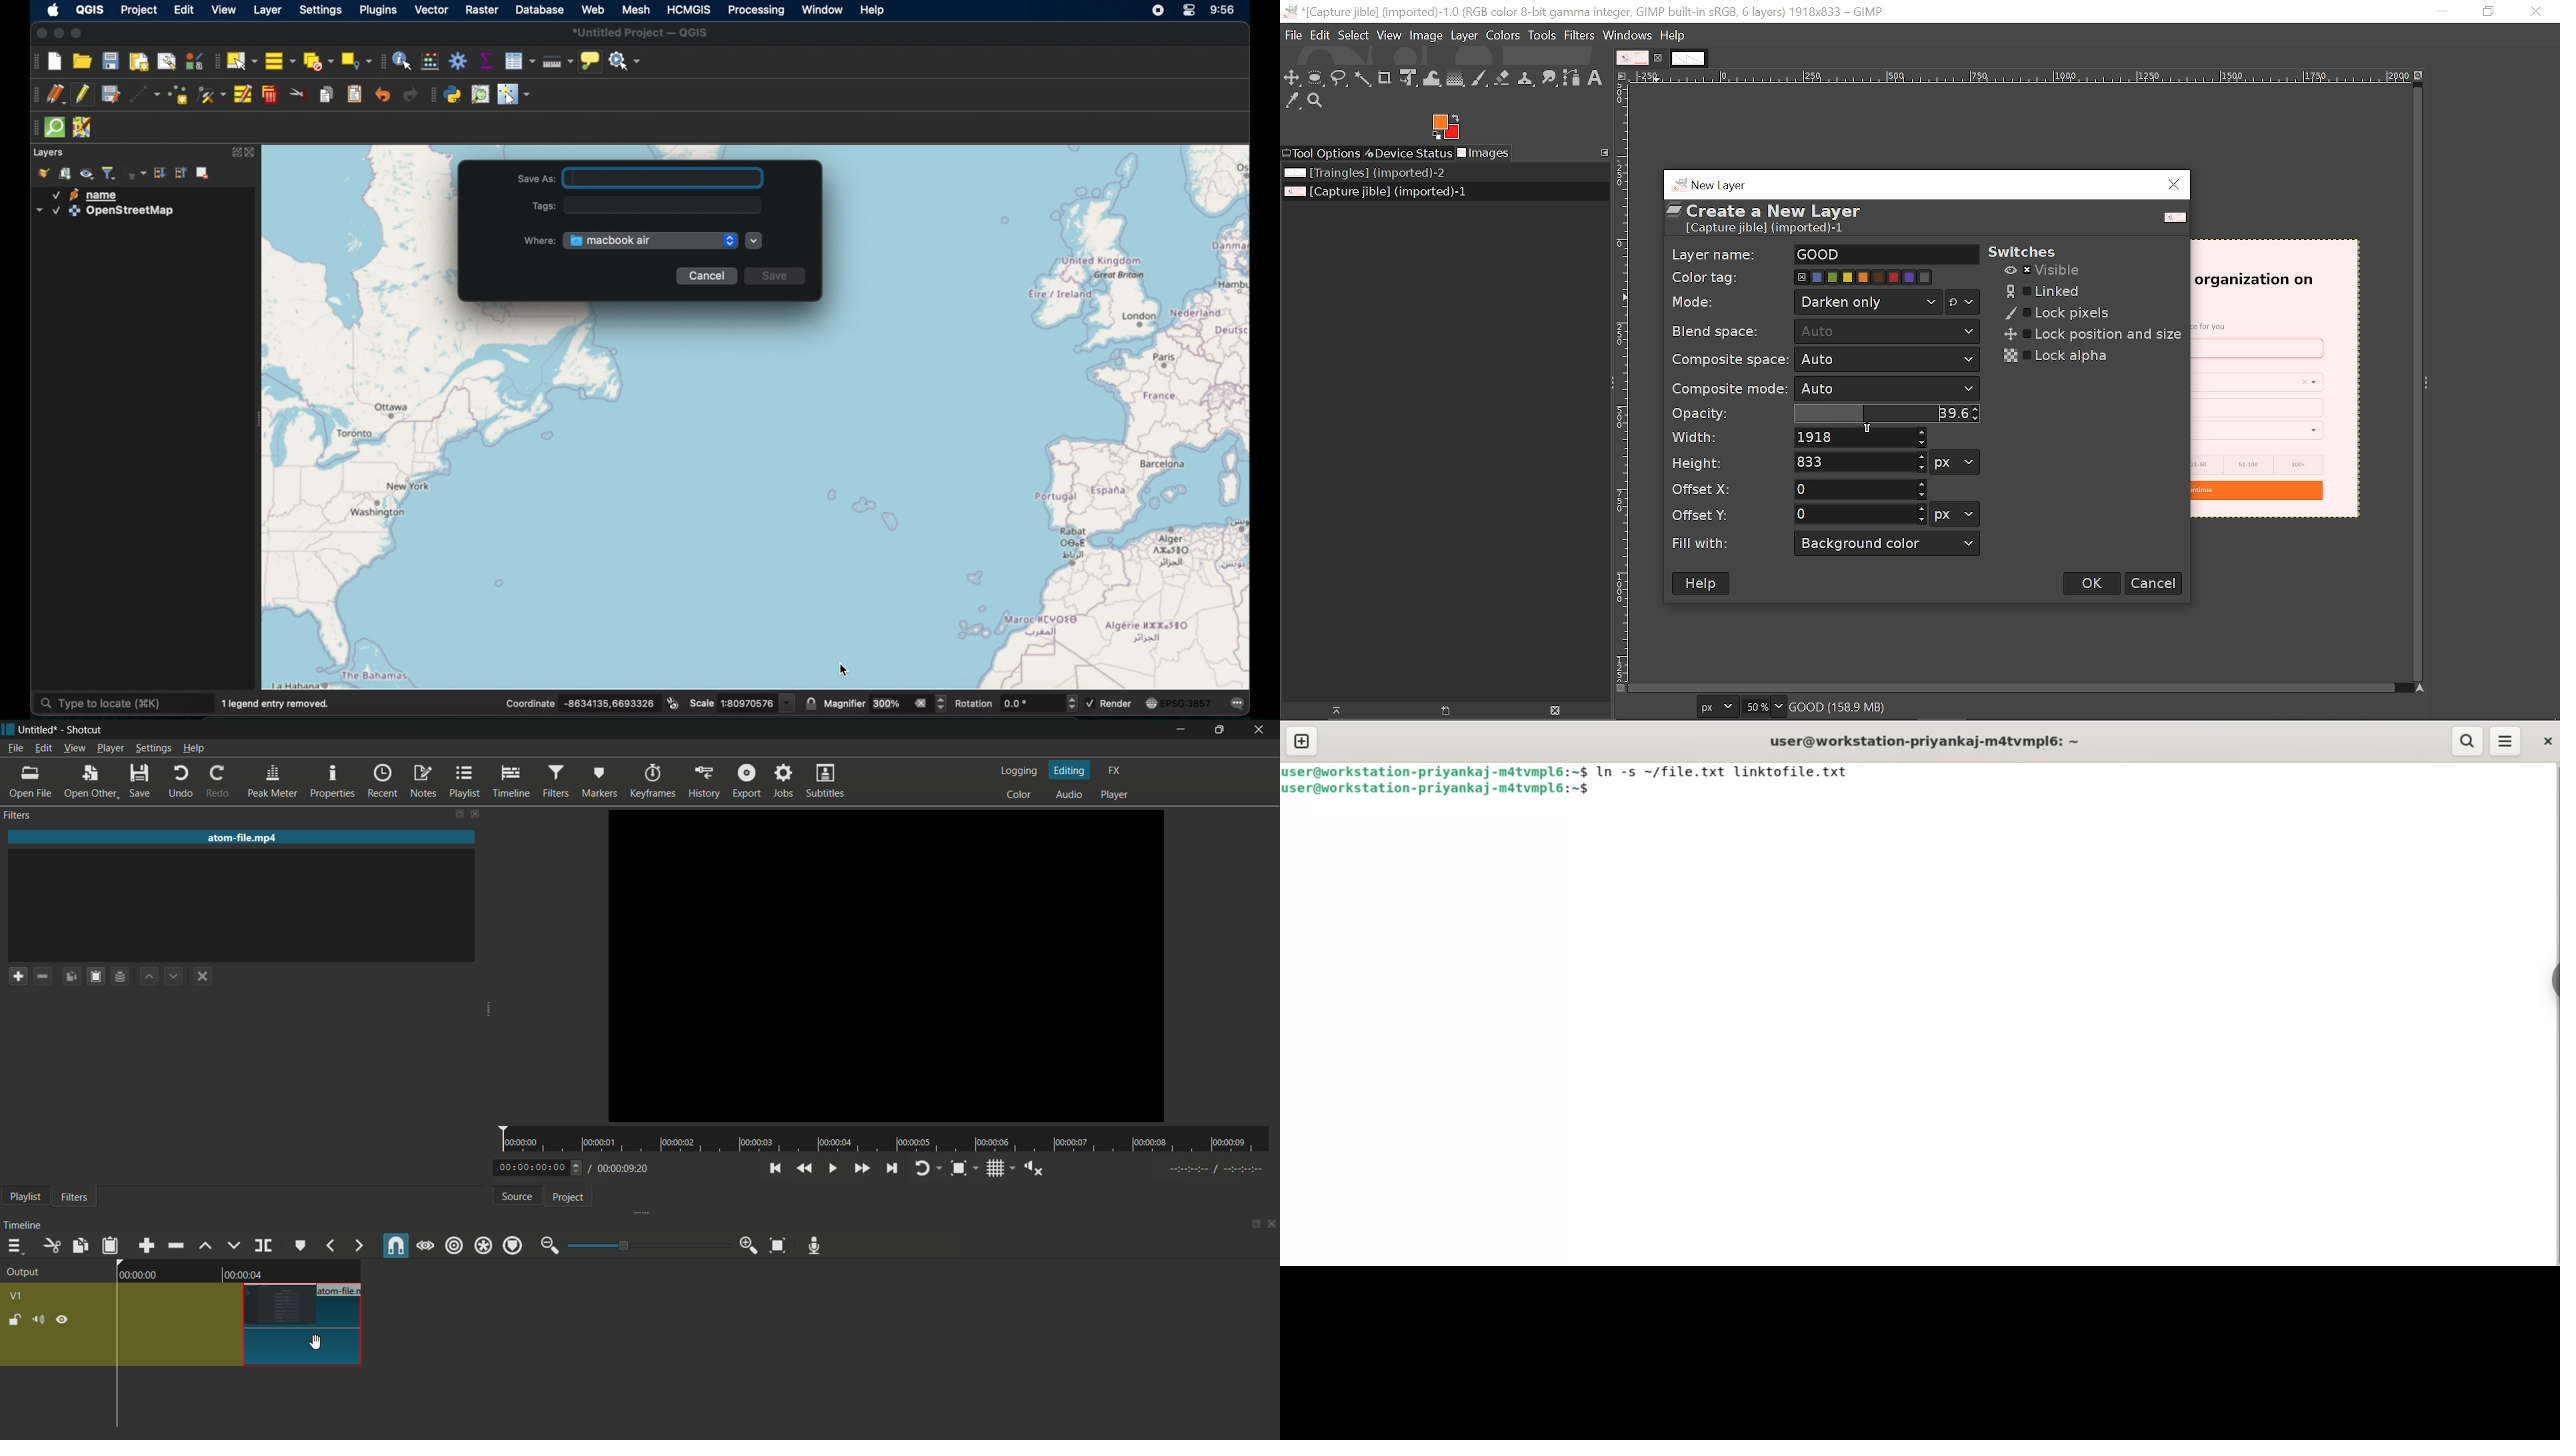 The width and height of the screenshot is (2576, 1456). Describe the element at coordinates (2058, 356) in the screenshot. I see `Lock alpha` at that location.